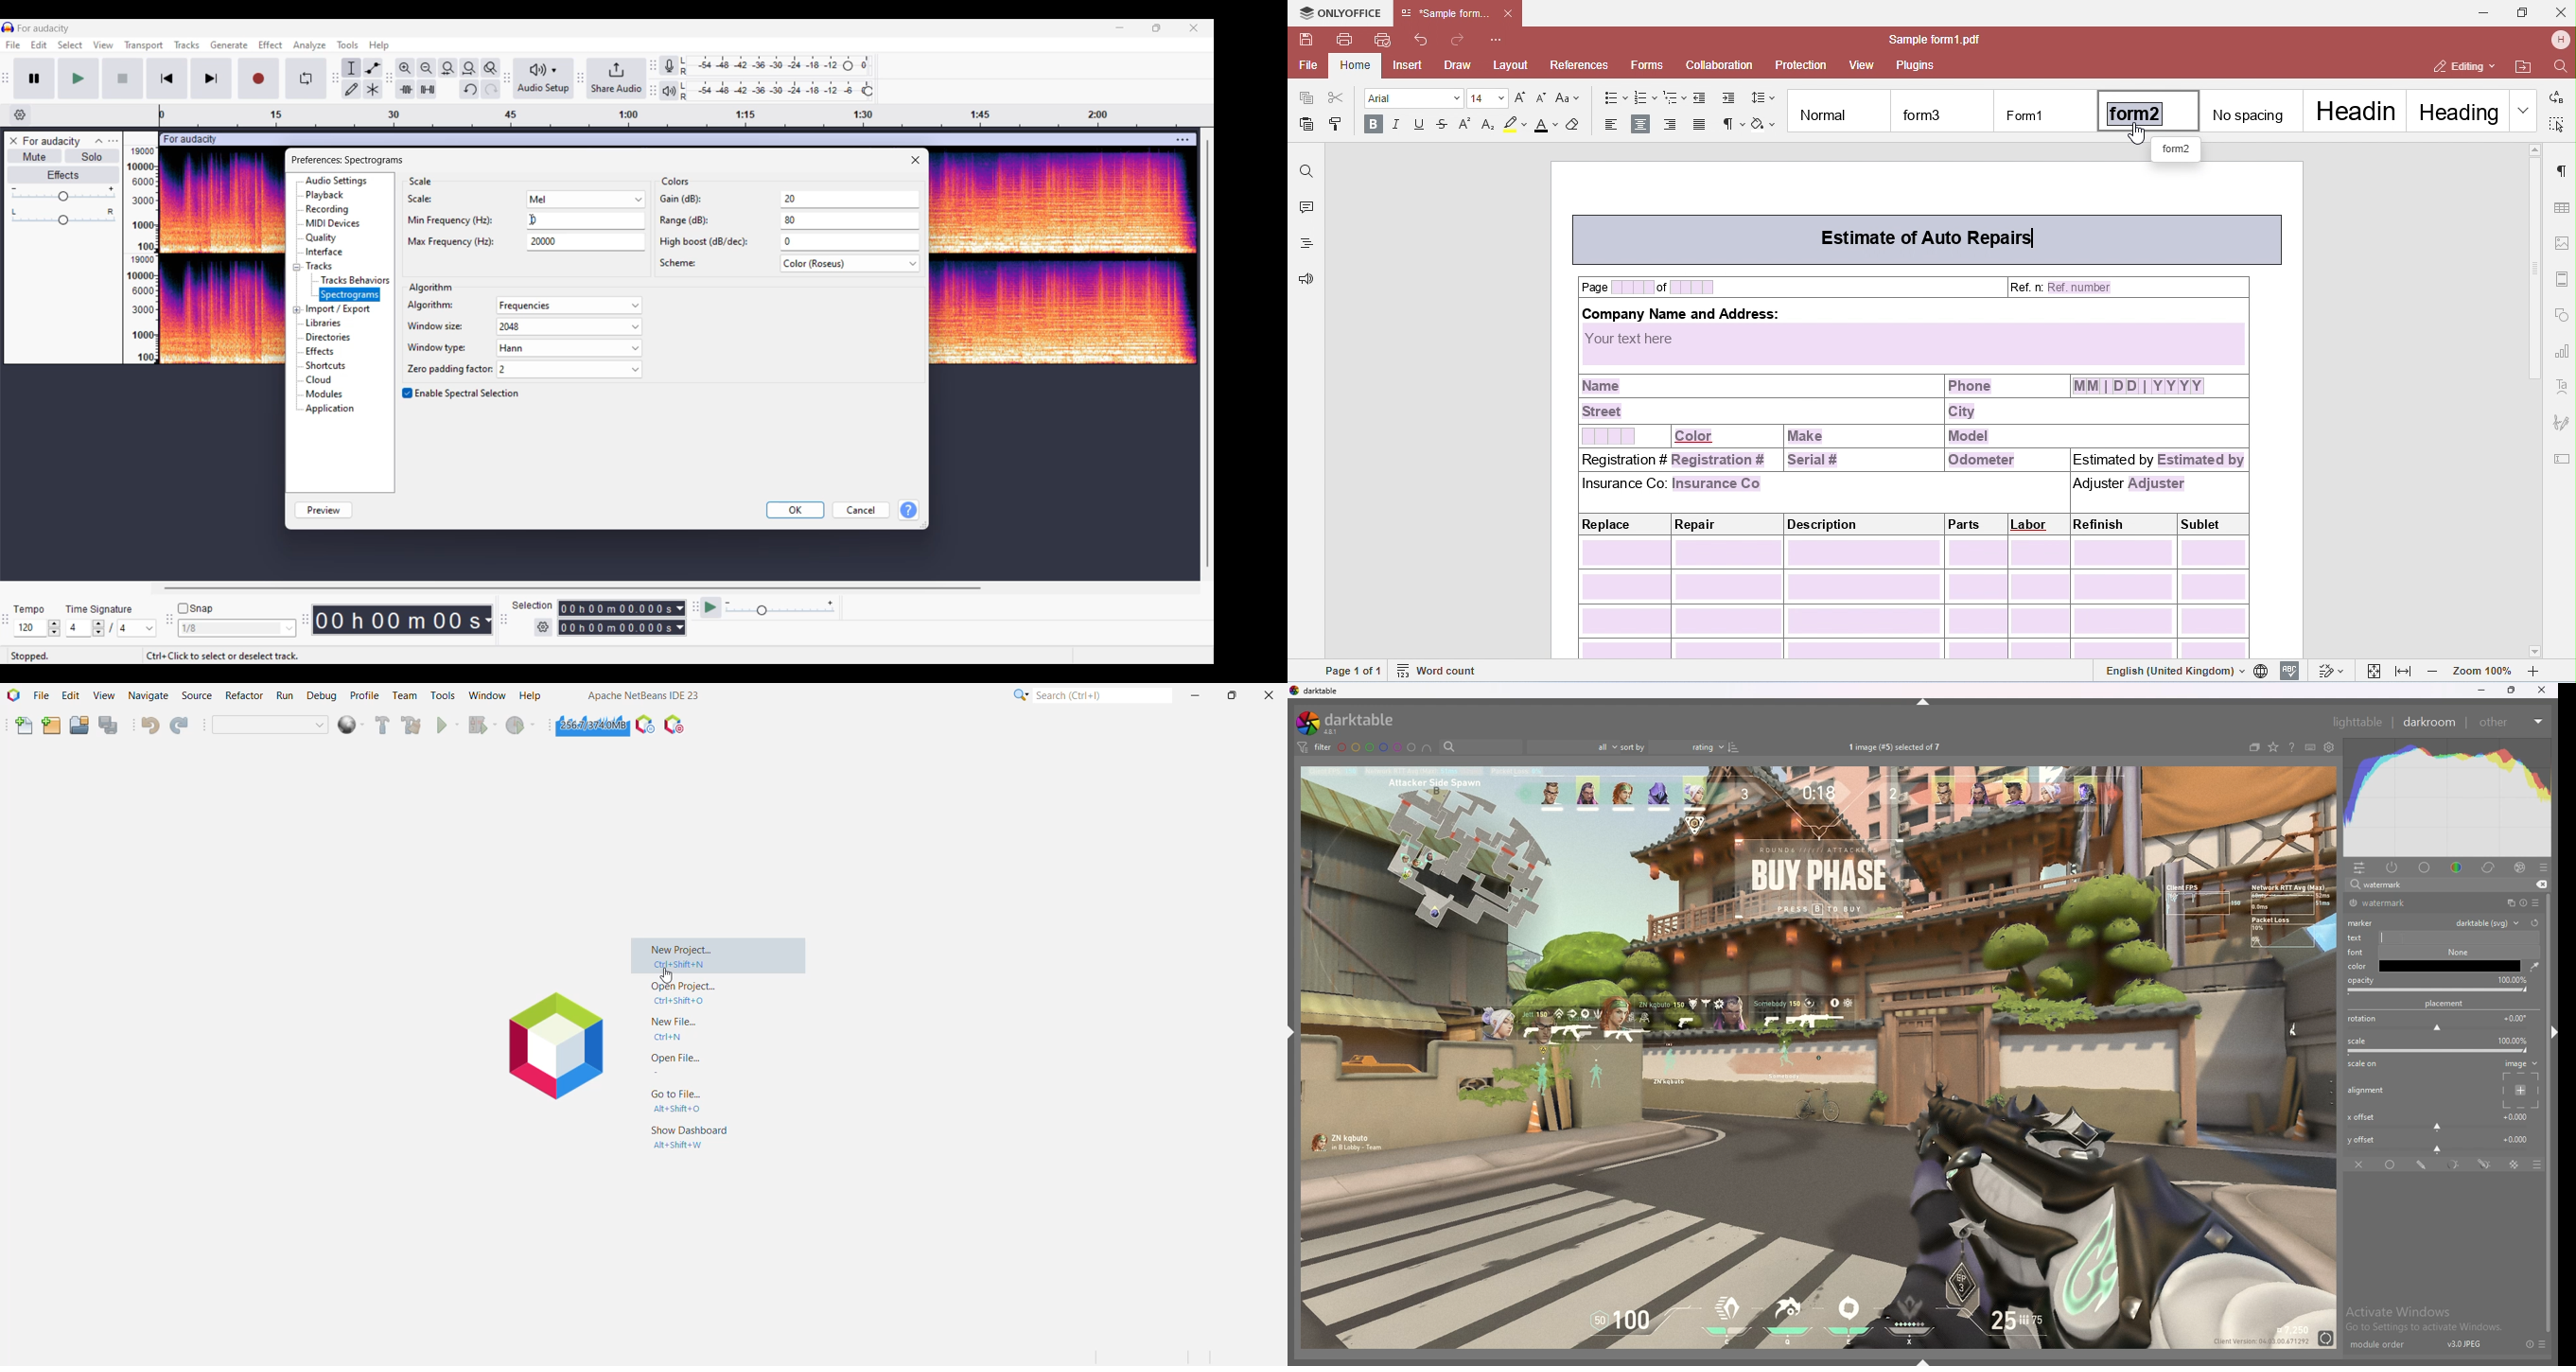  What do you see at coordinates (42, 696) in the screenshot?
I see `File` at bounding box center [42, 696].